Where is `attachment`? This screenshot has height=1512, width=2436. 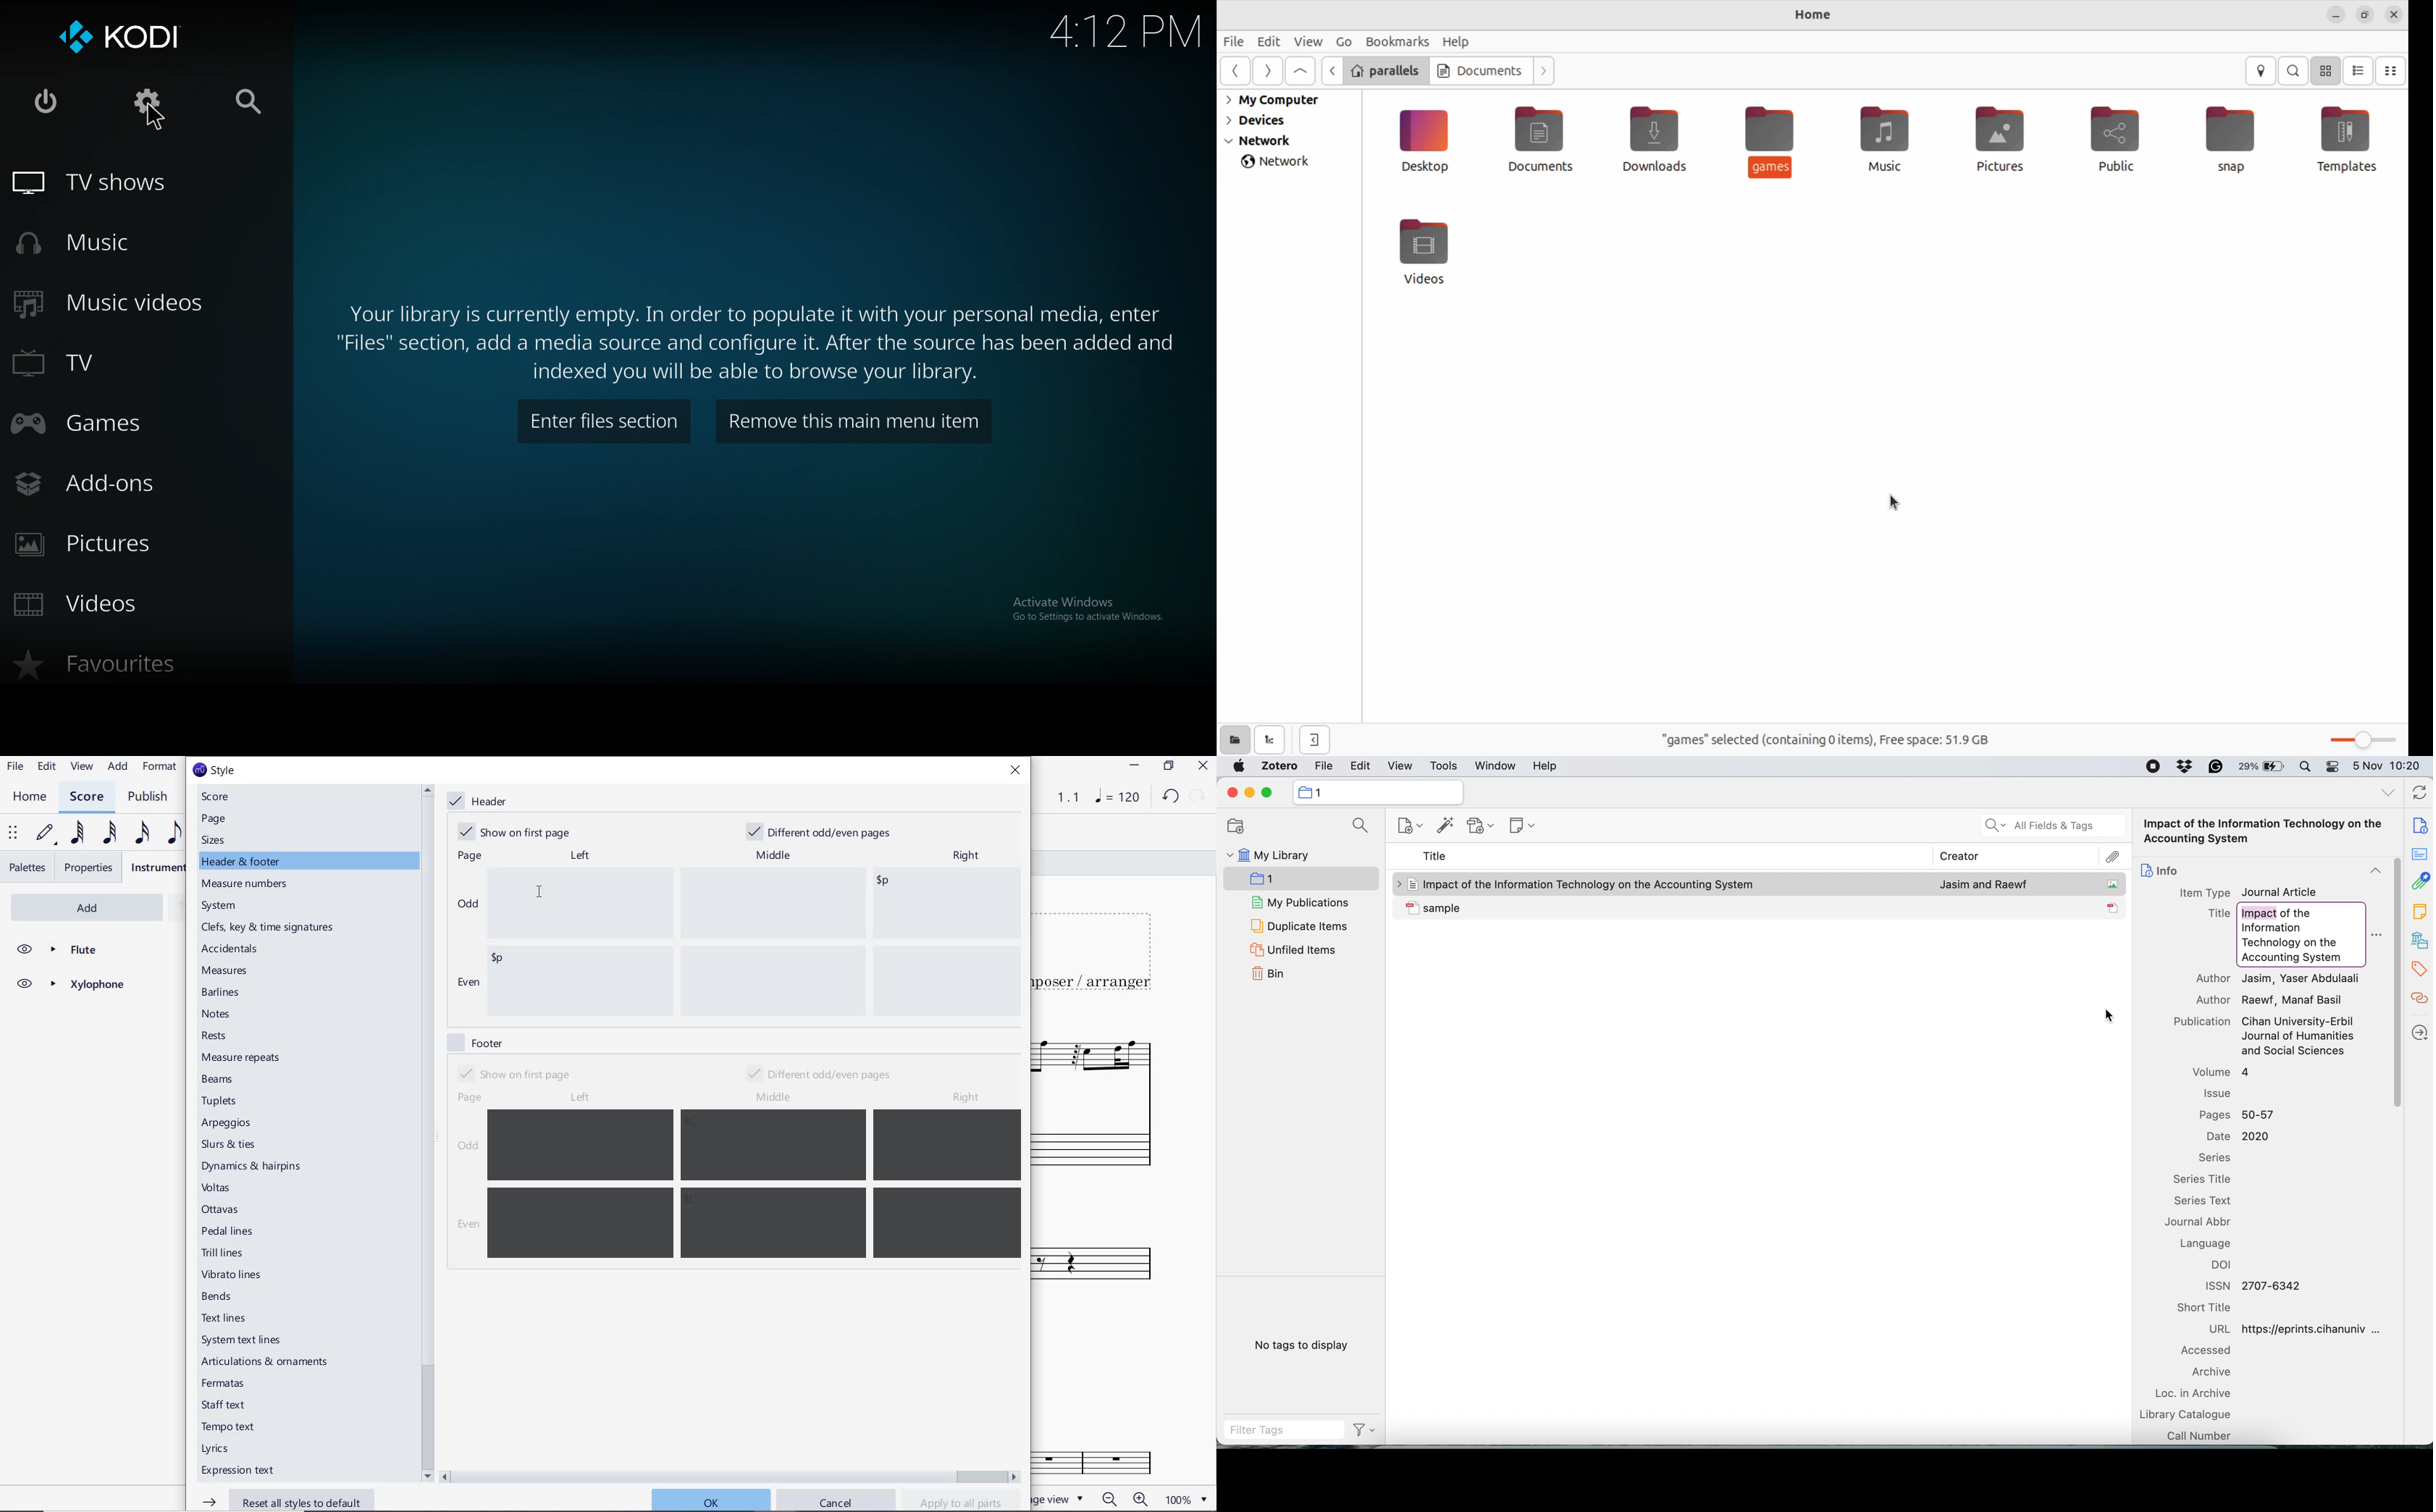
attachment is located at coordinates (2112, 857).